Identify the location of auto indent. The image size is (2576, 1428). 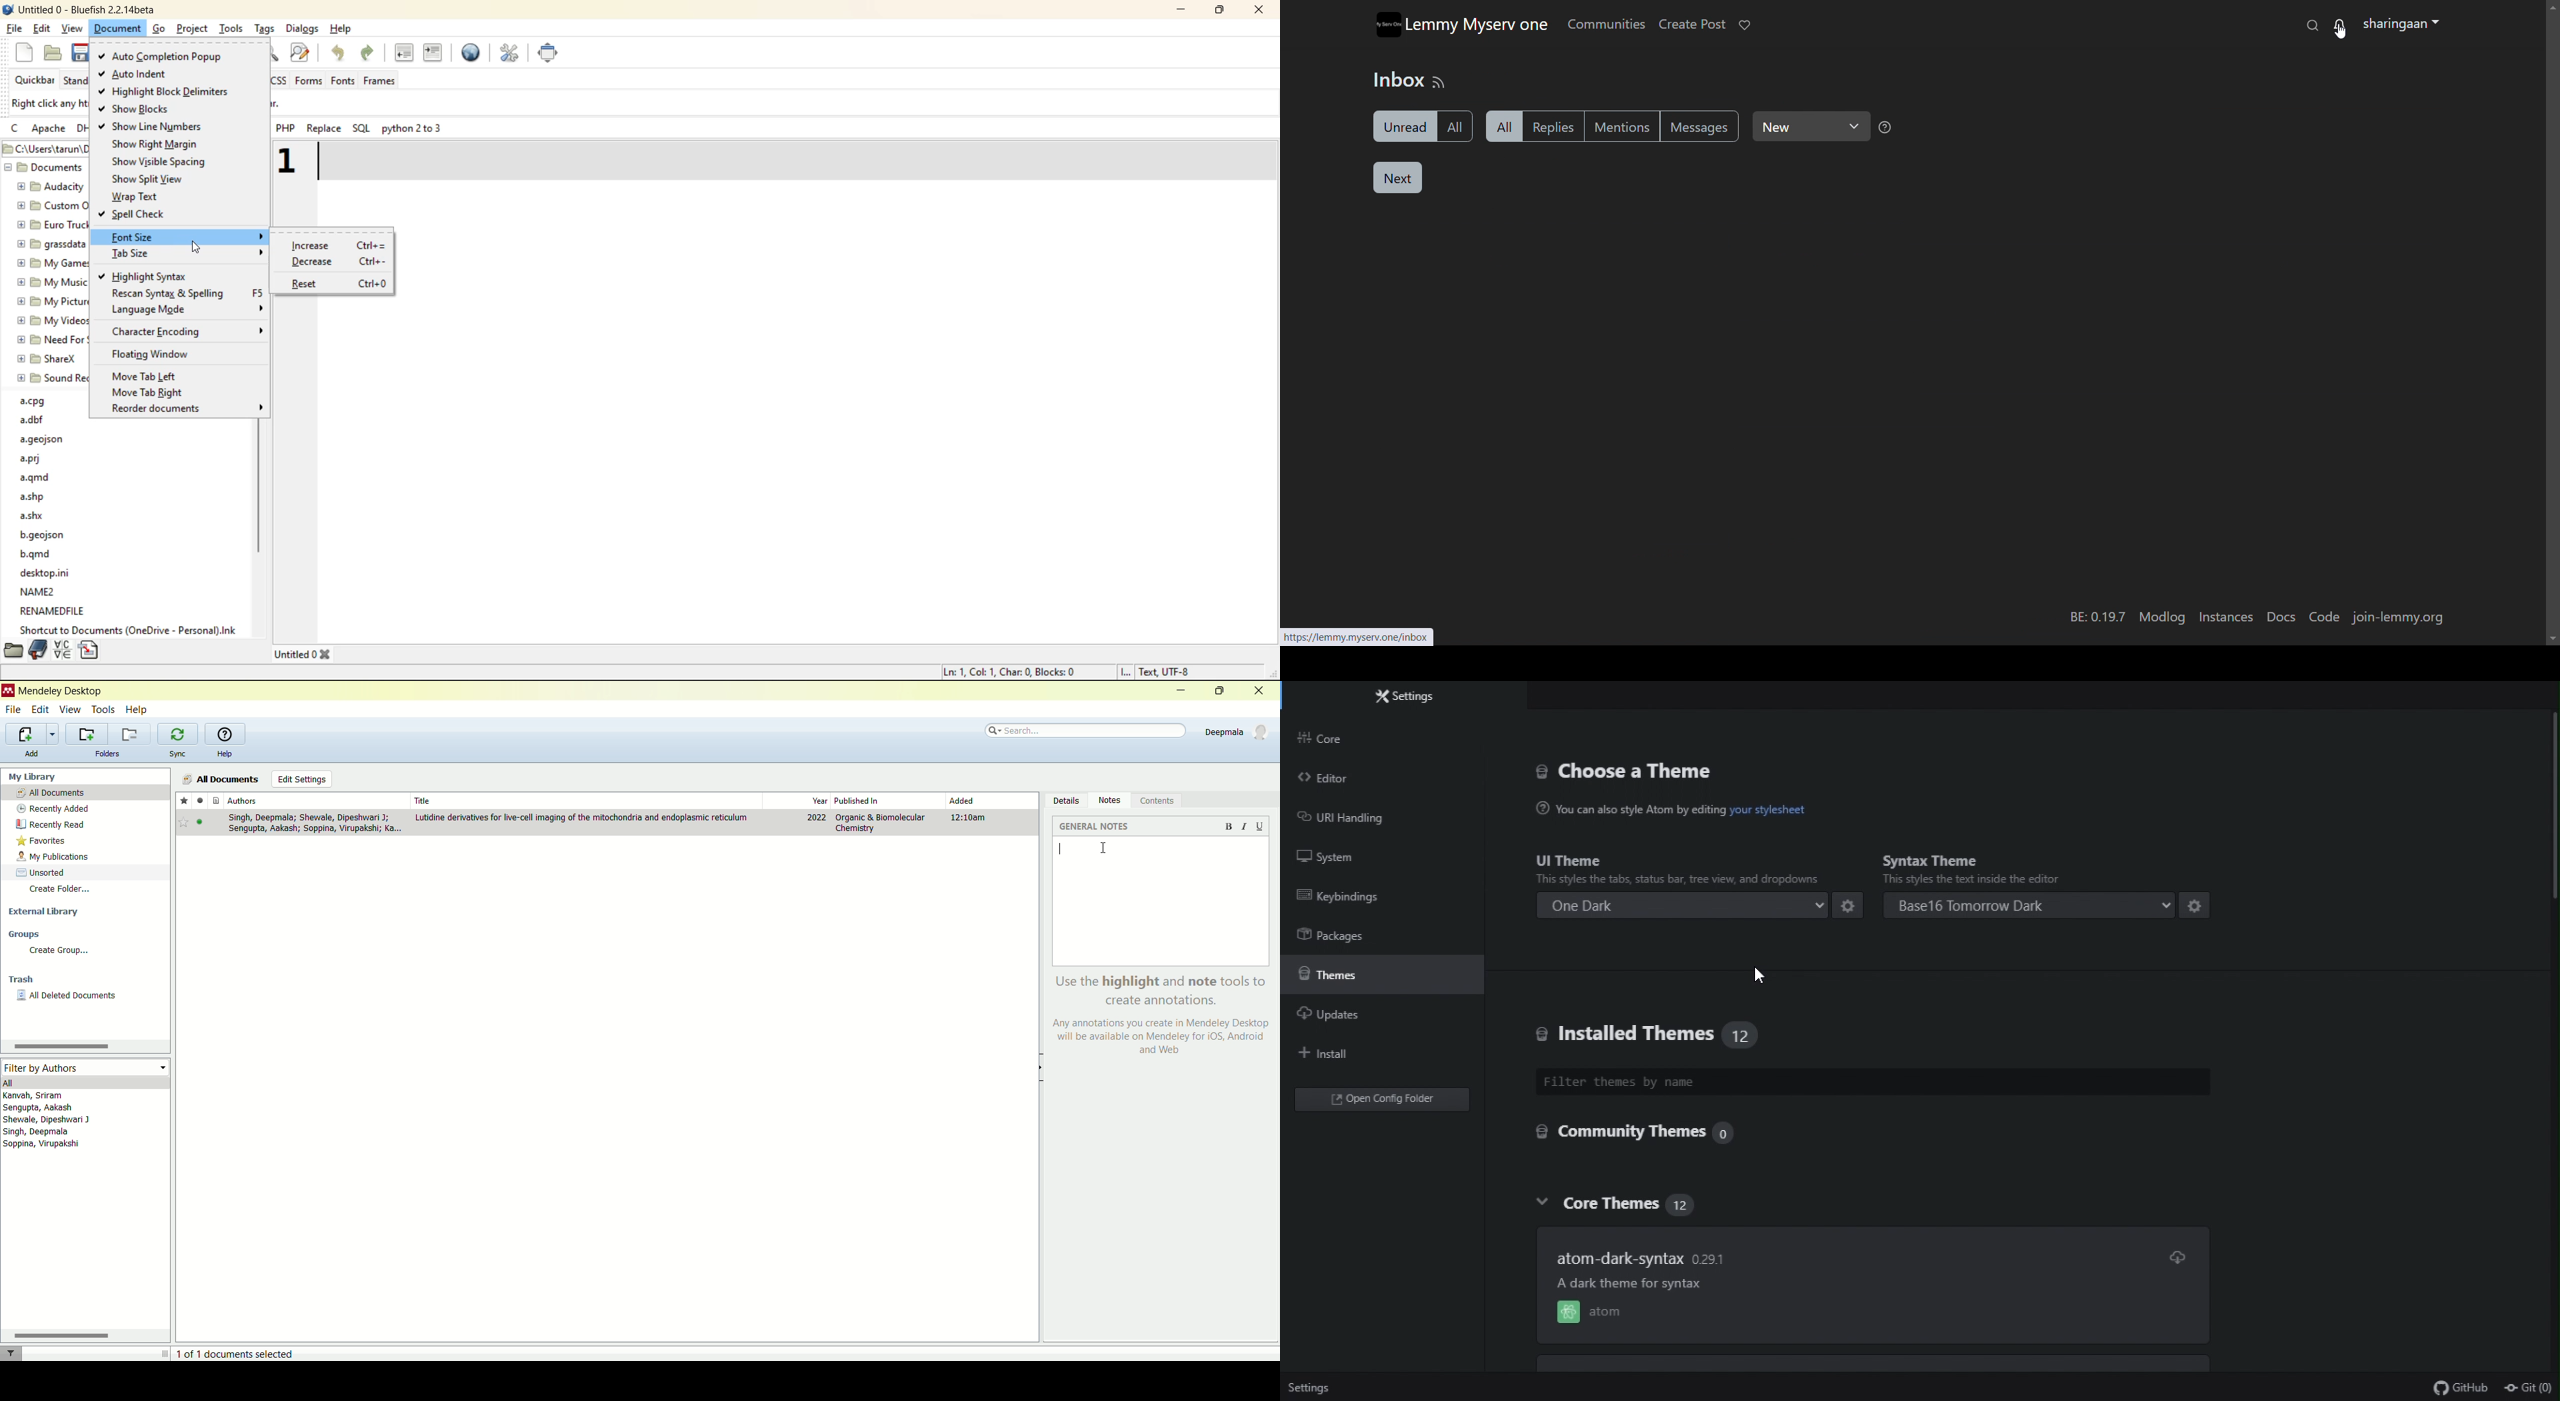
(137, 75).